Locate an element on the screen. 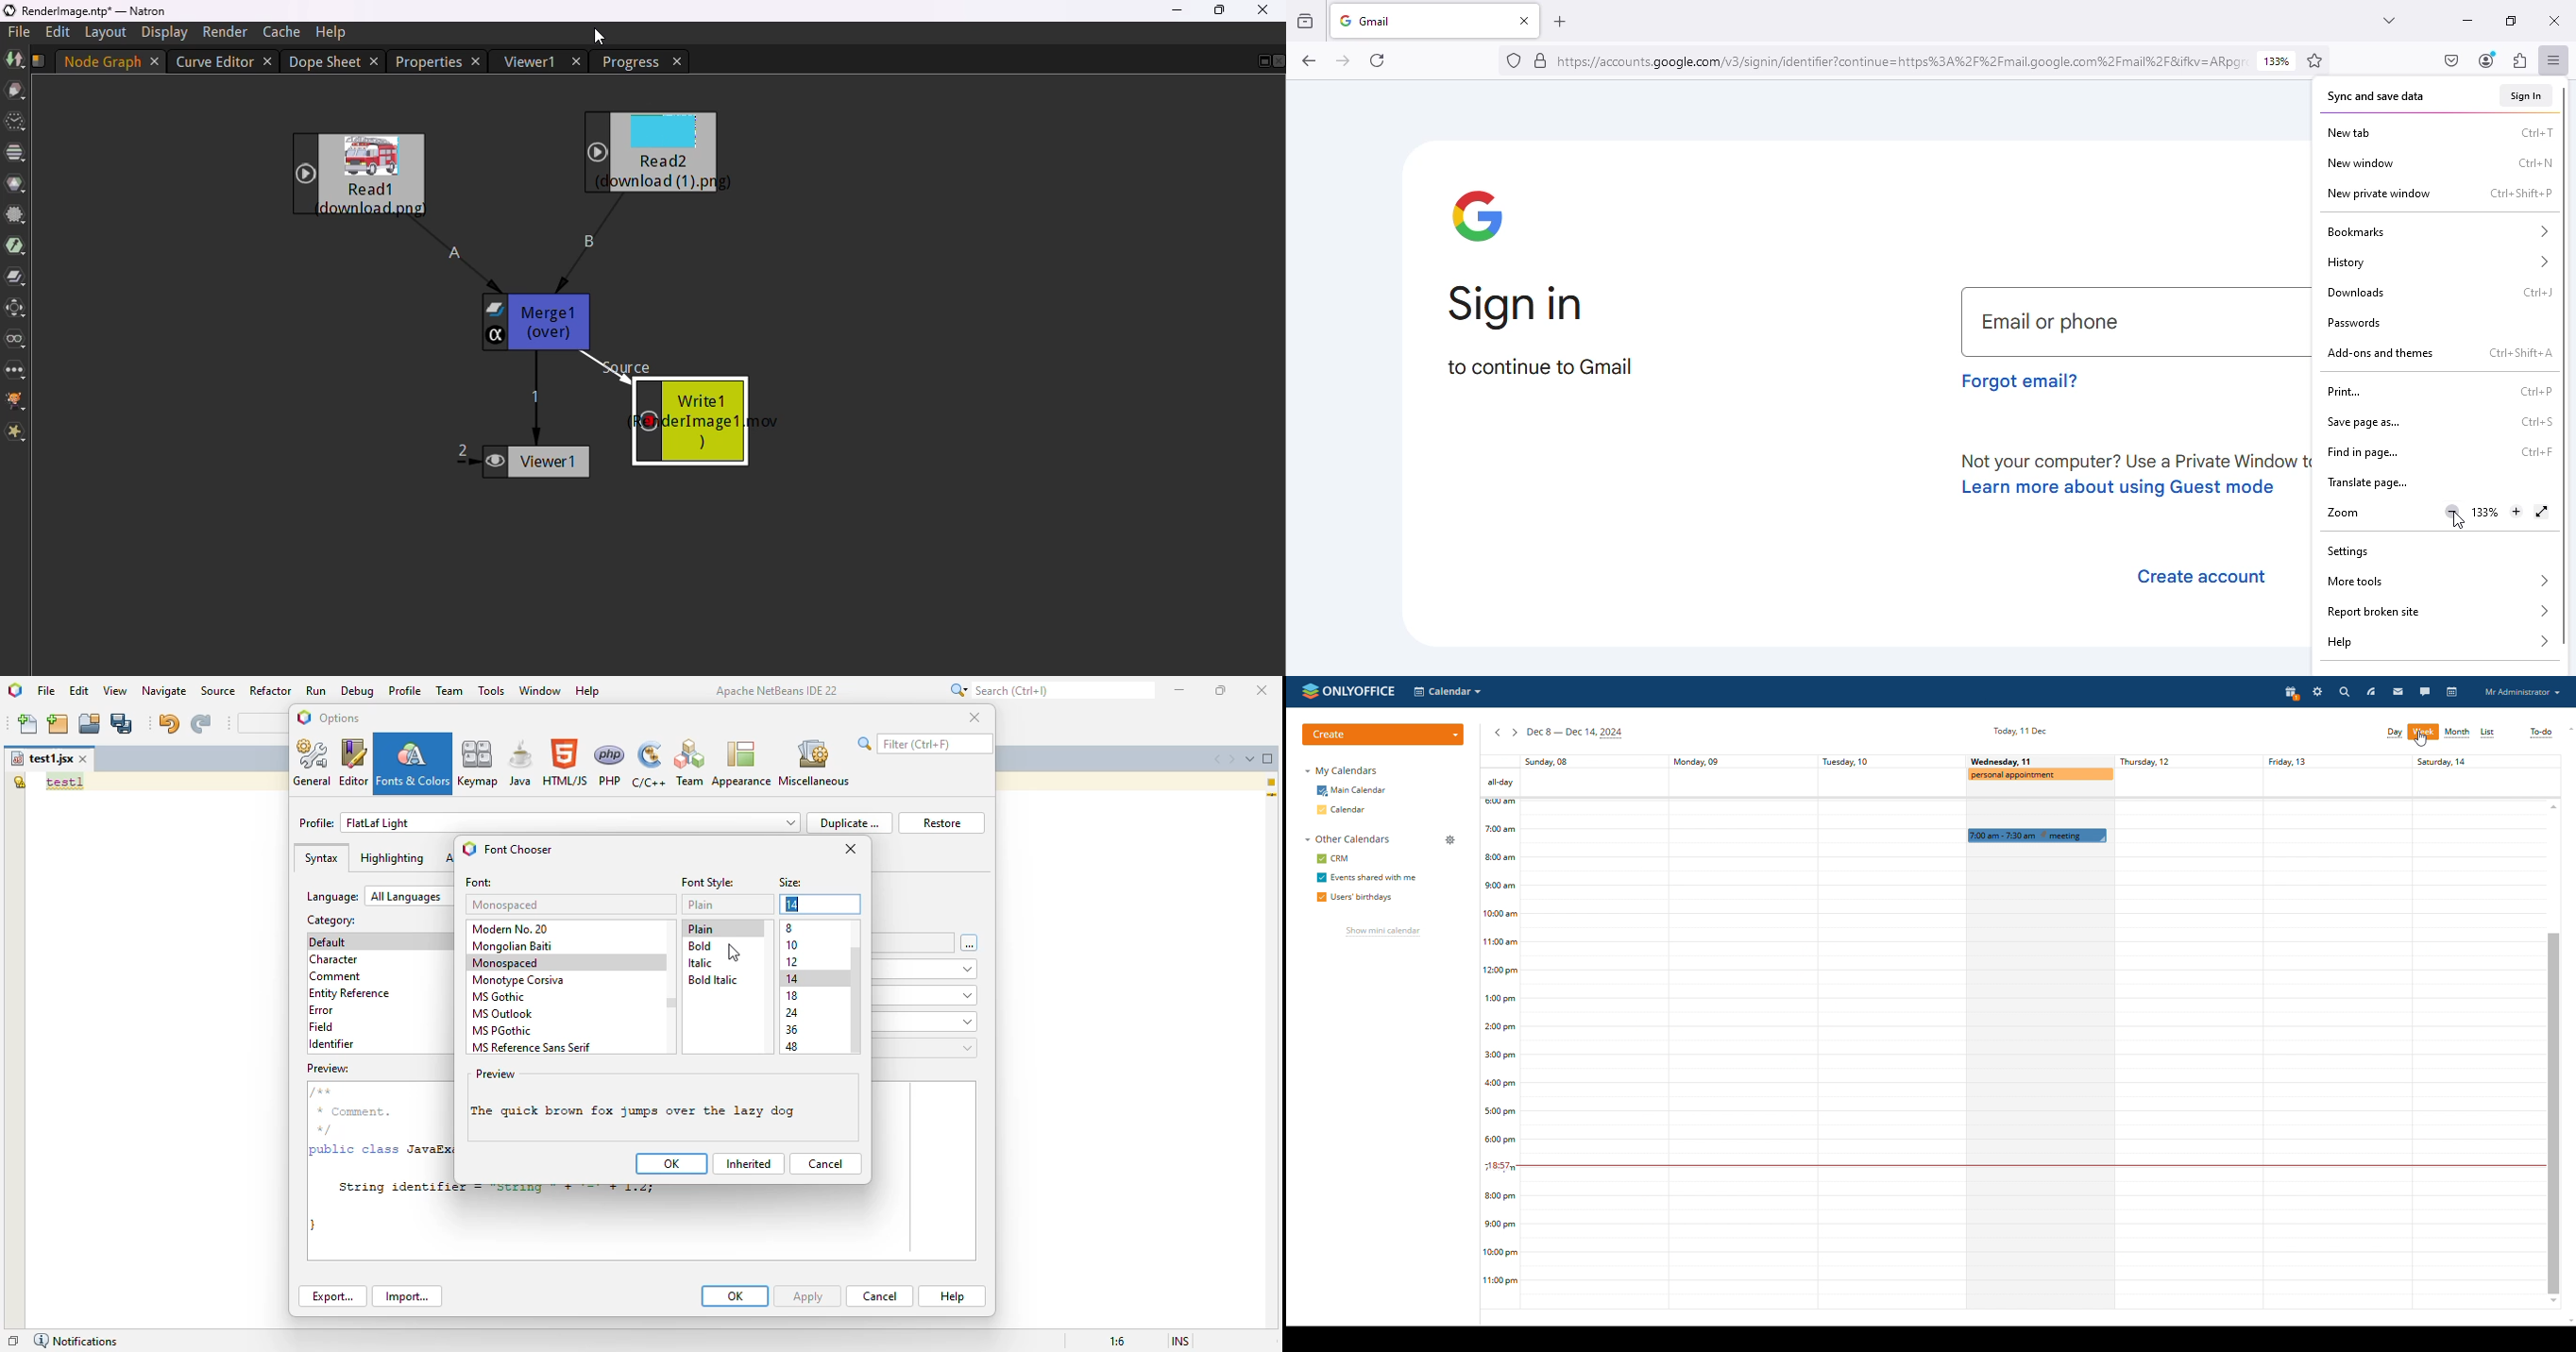  email or phone is located at coordinates (2135, 322).